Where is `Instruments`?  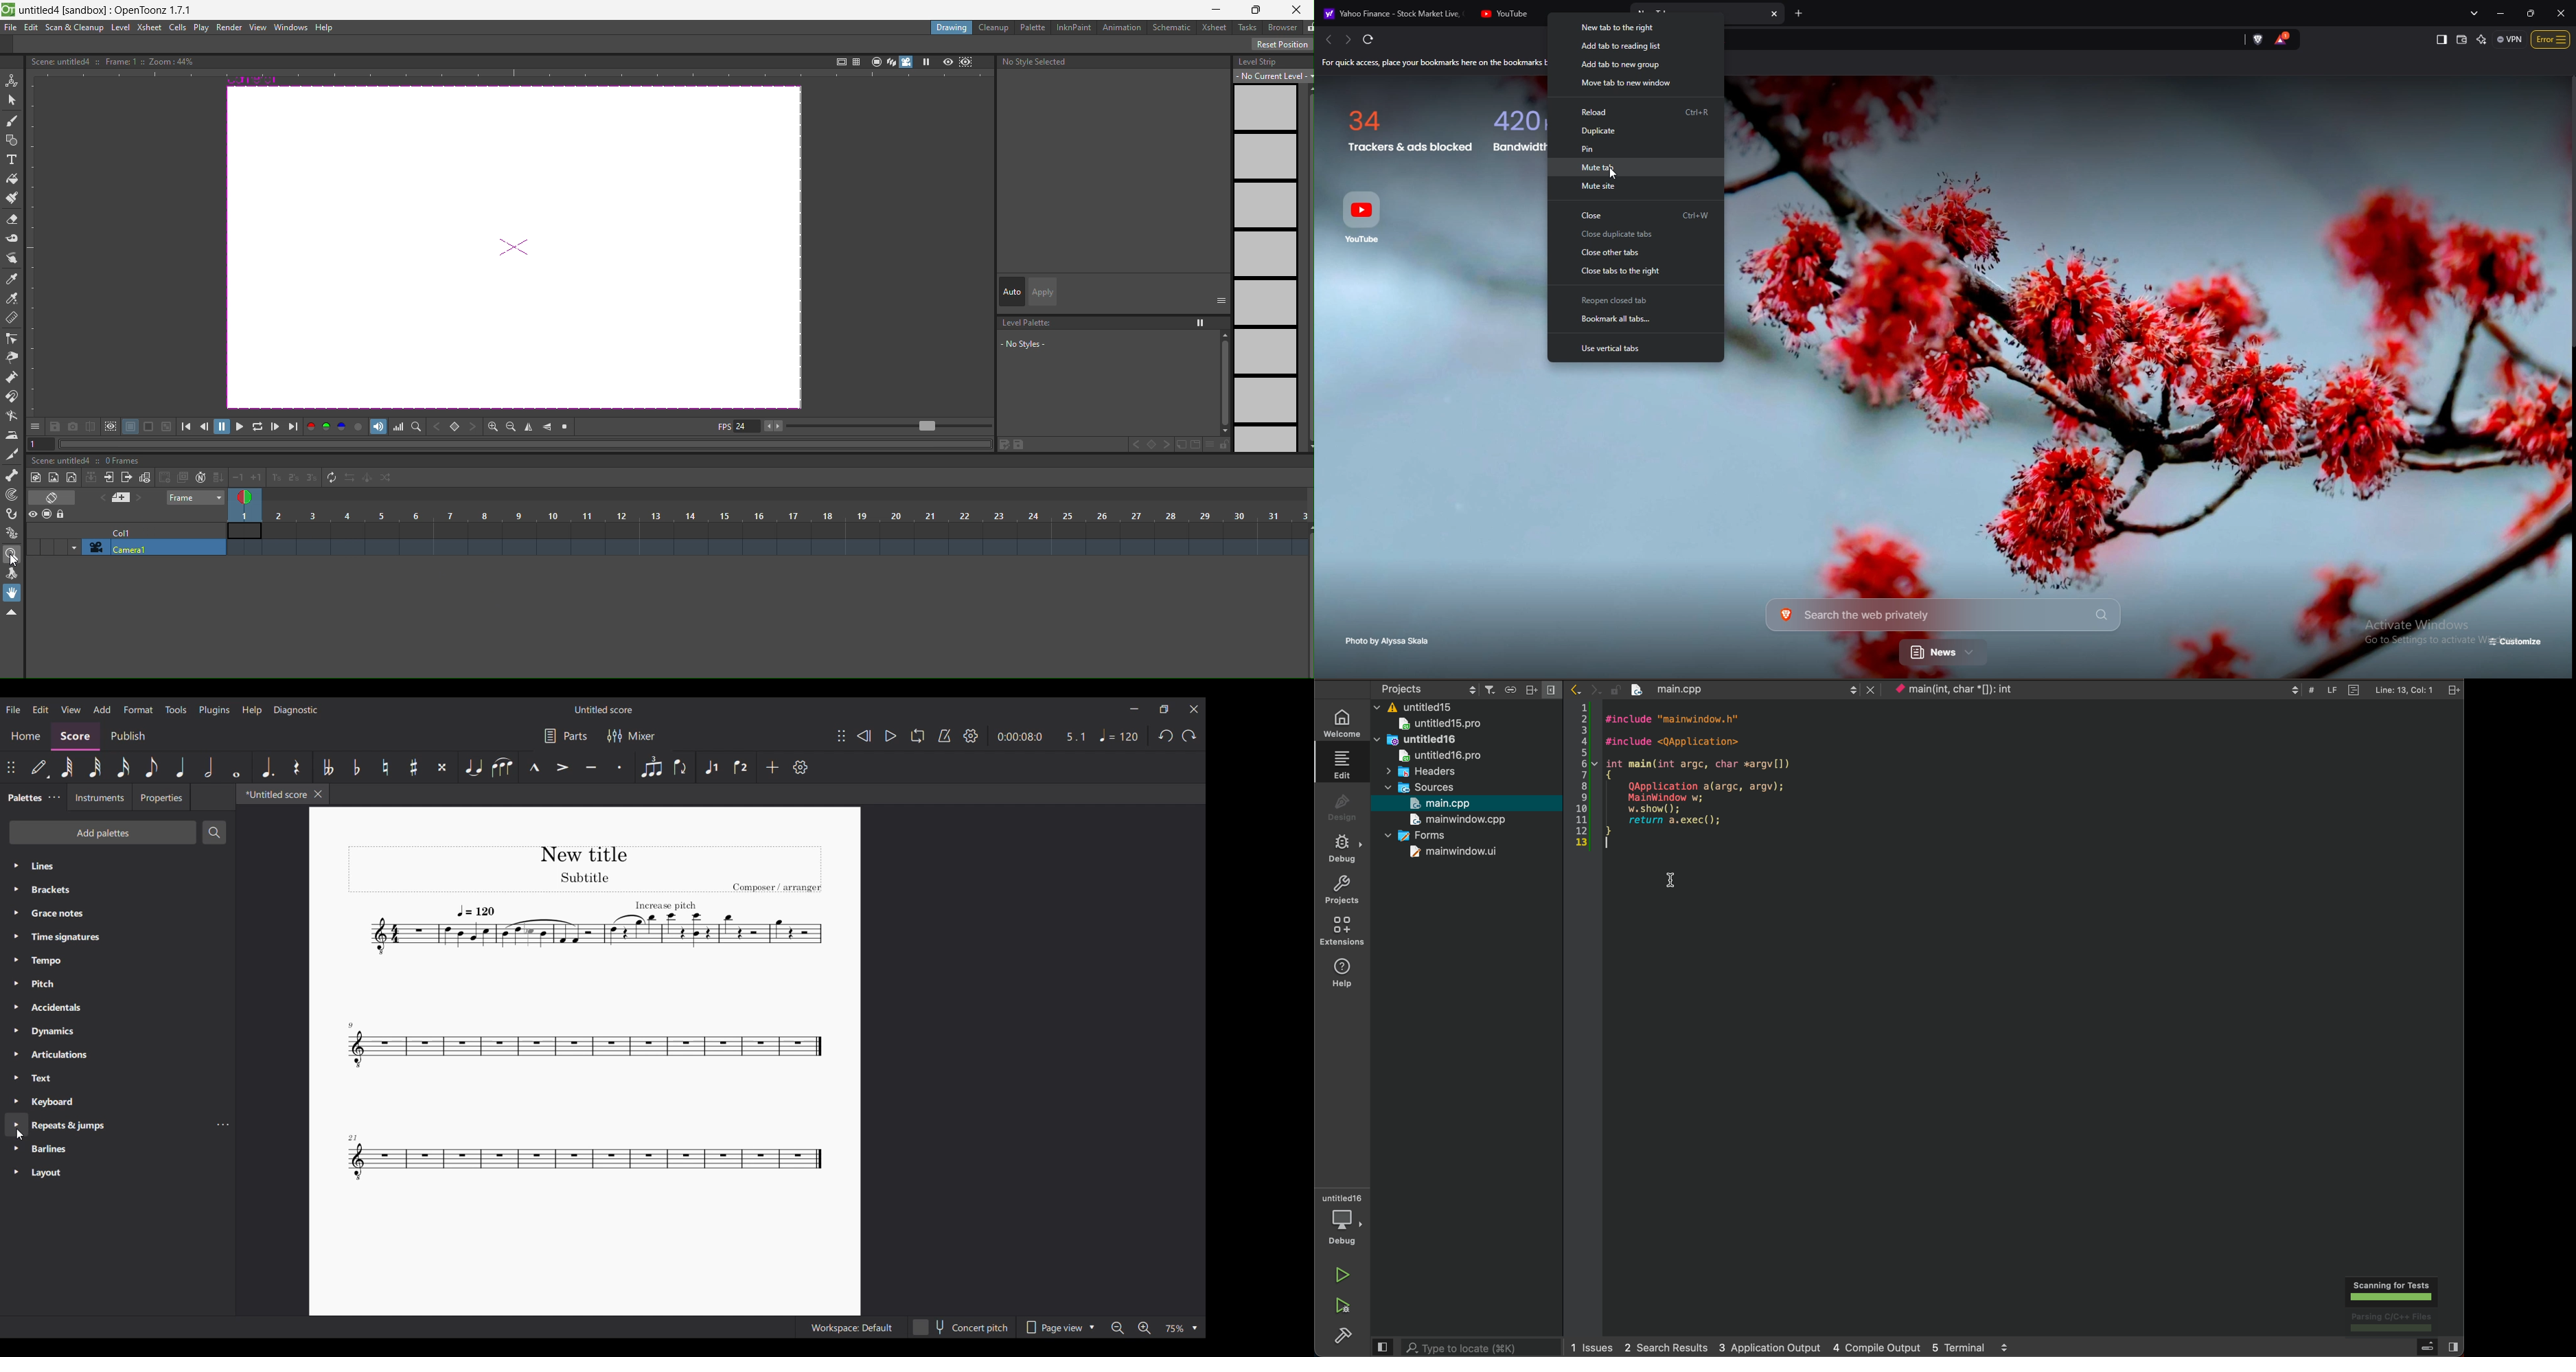
Instruments is located at coordinates (99, 797).